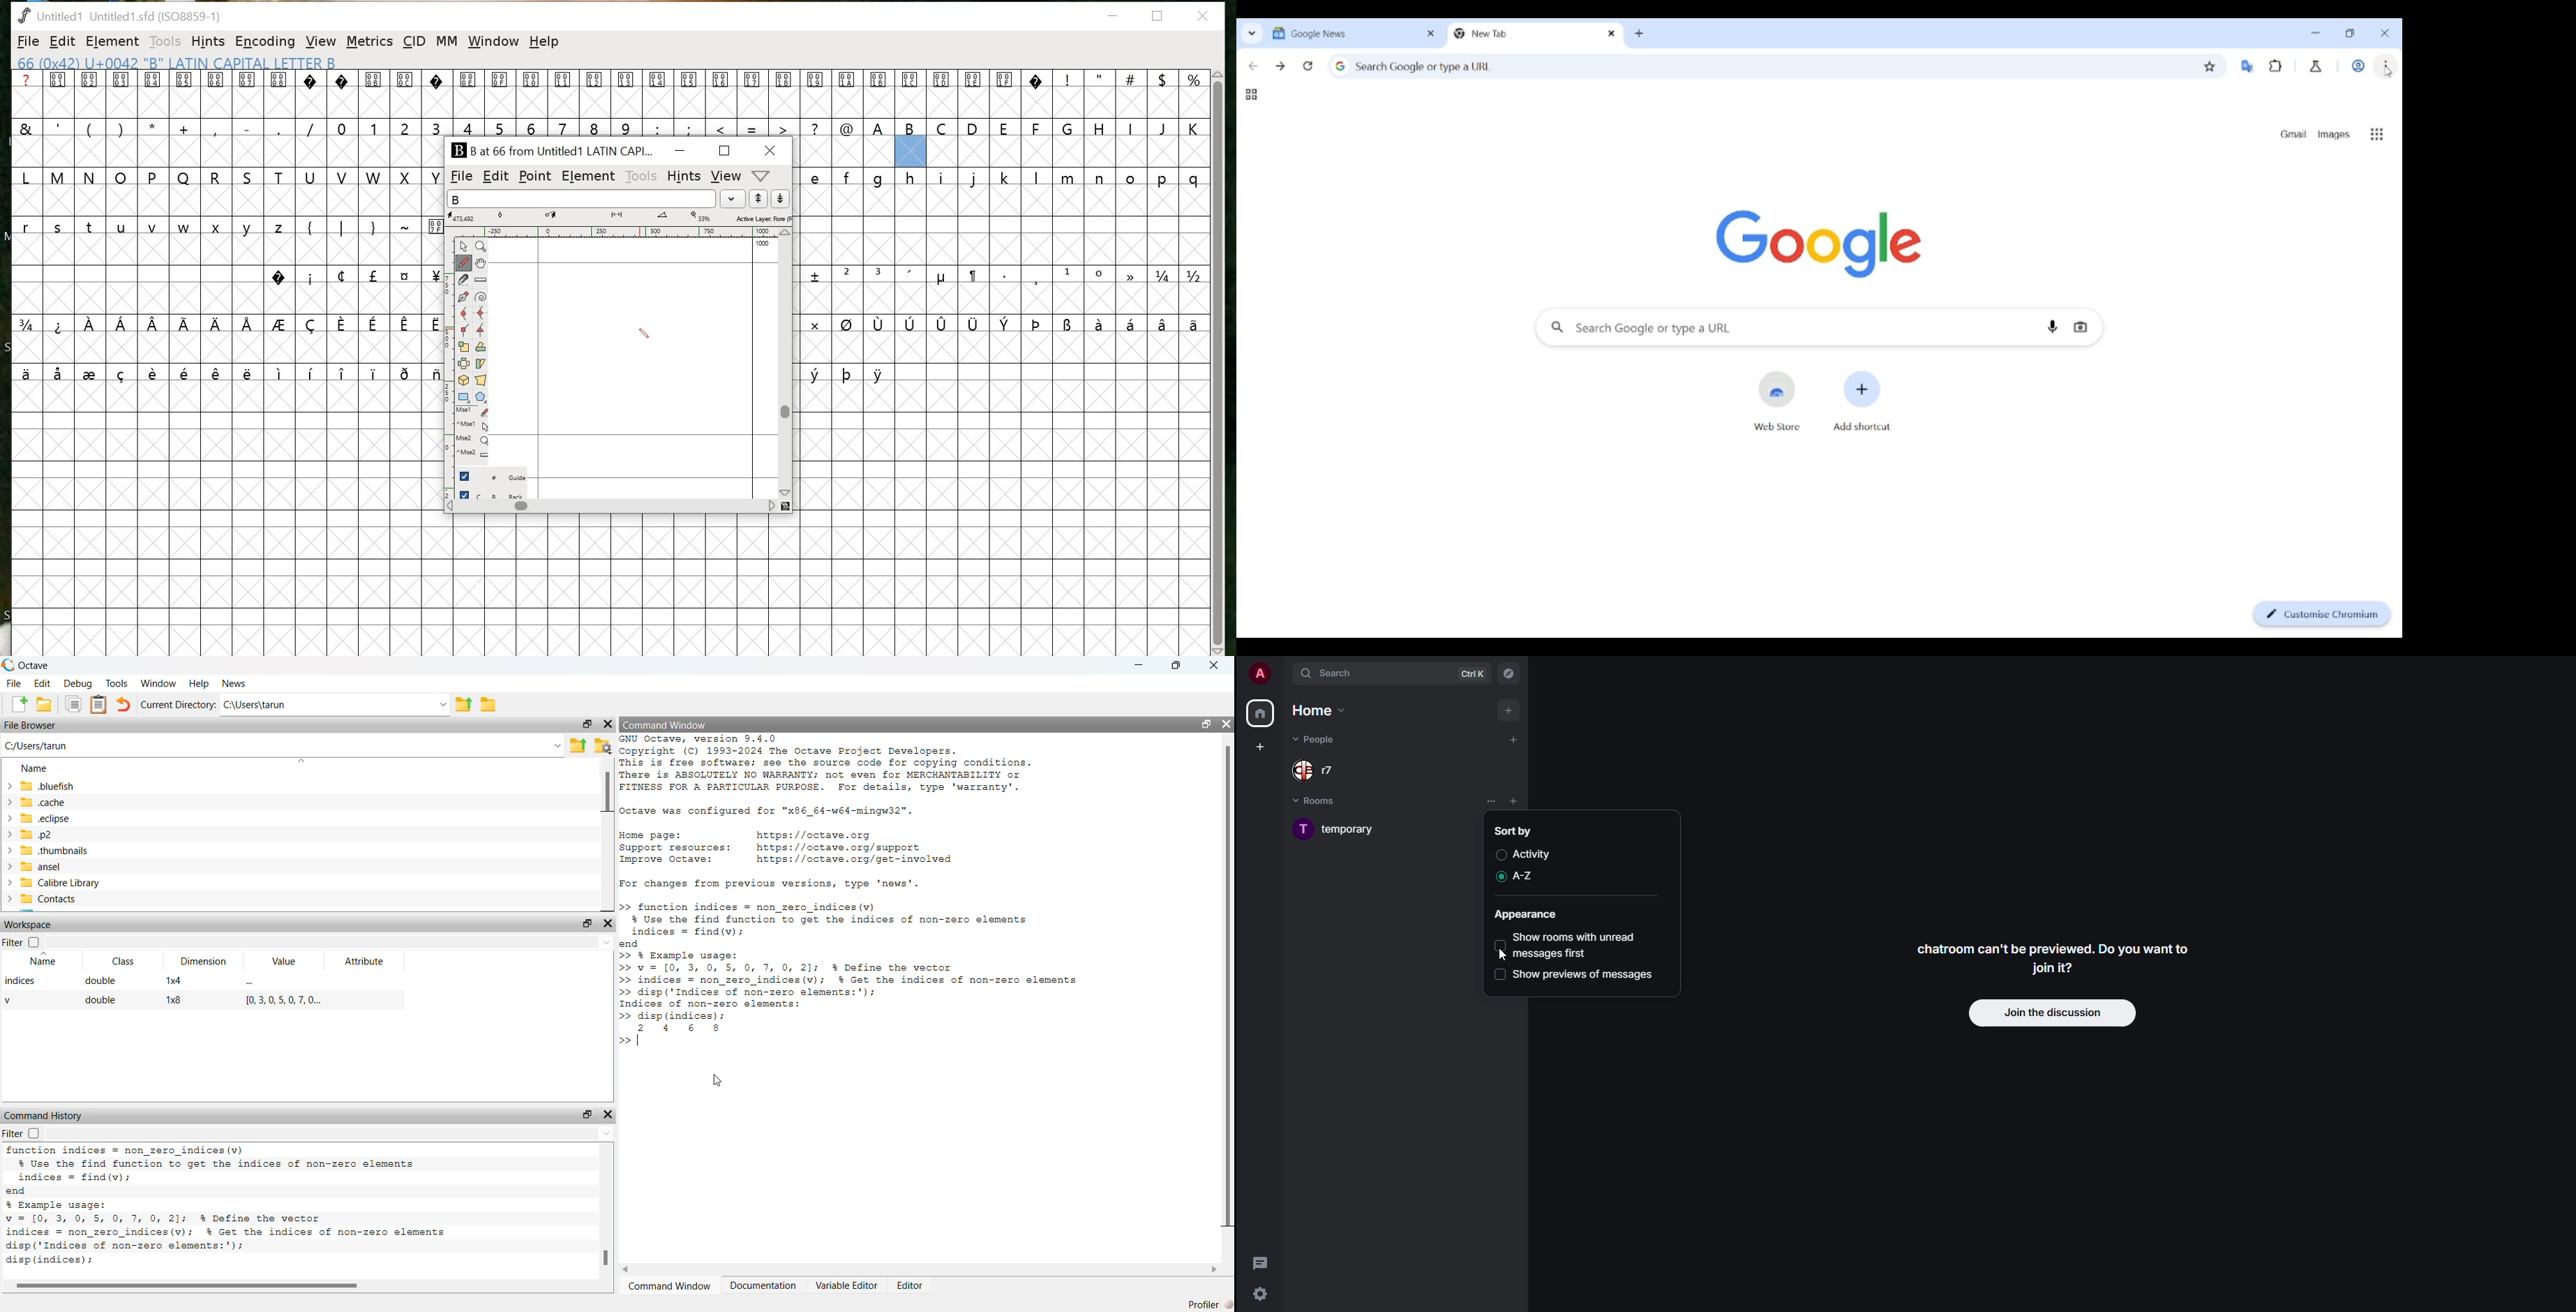 This screenshot has height=1316, width=2576. What do you see at coordinates (445, 371) in the screenshot?
I see `ruler` at bounding box center [445, 371].